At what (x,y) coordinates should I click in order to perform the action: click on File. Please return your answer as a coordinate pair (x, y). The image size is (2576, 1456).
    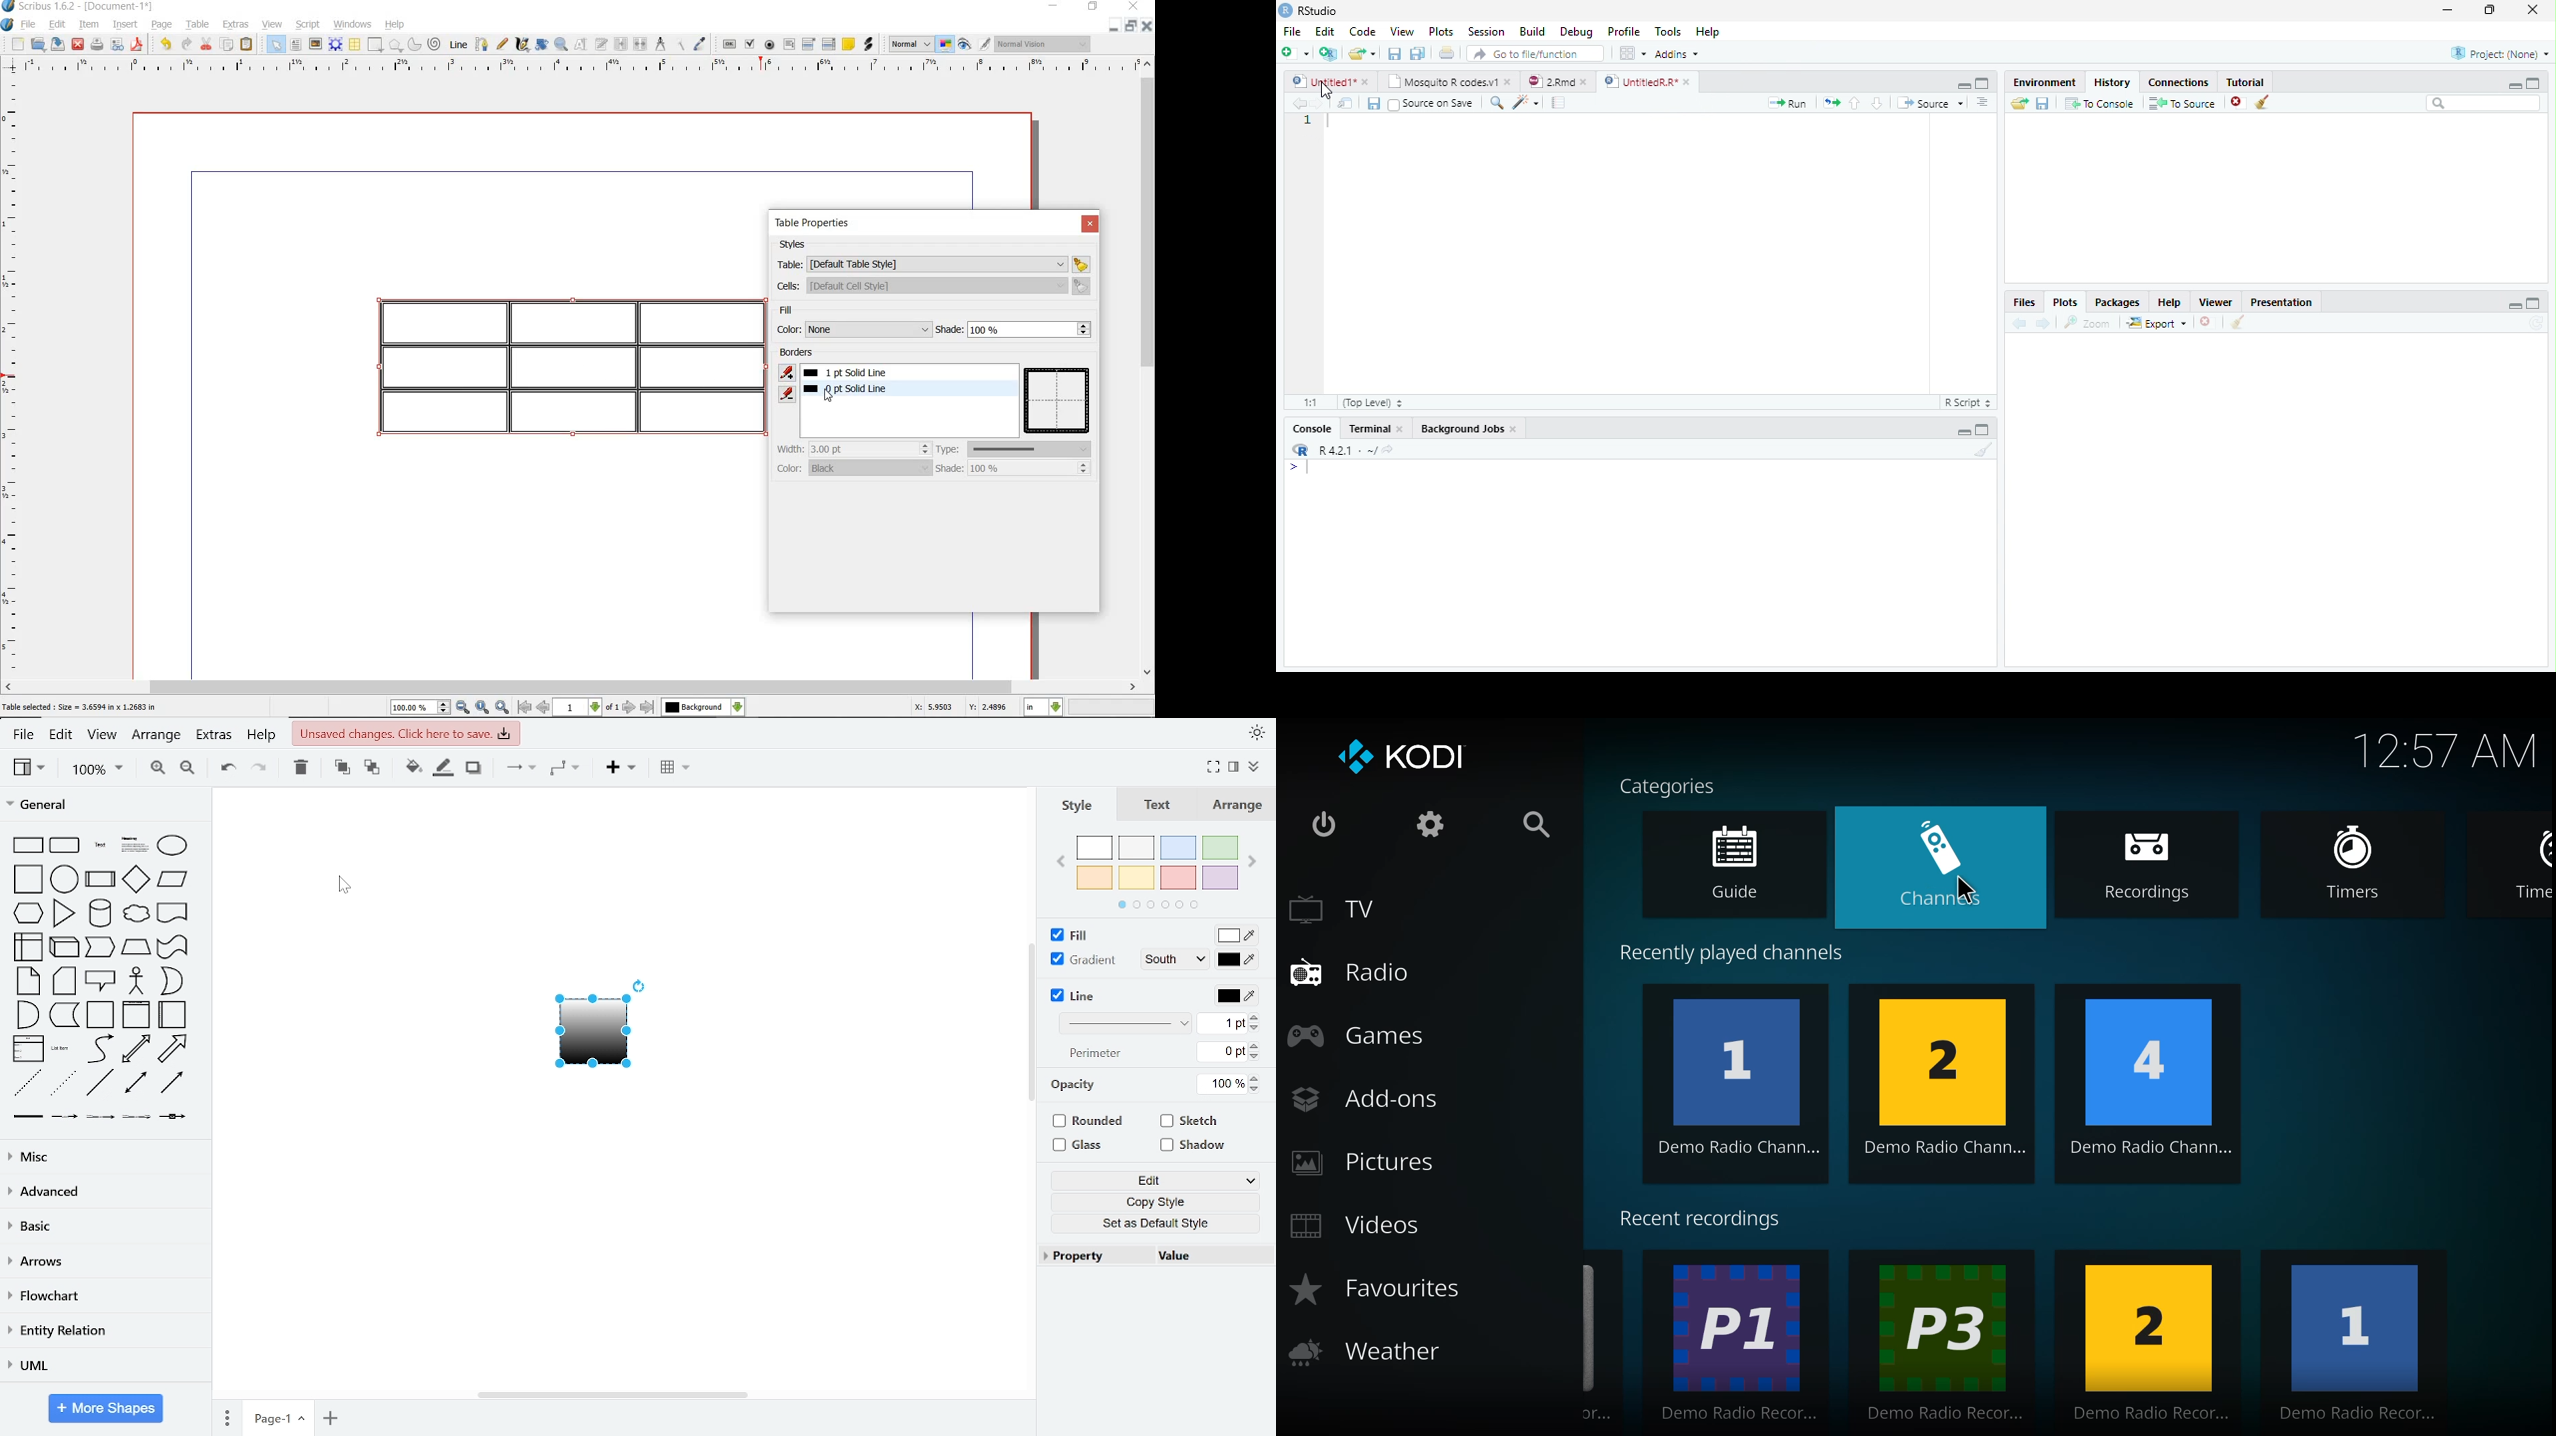
    Looking at the image, I should click on (1292, 31).